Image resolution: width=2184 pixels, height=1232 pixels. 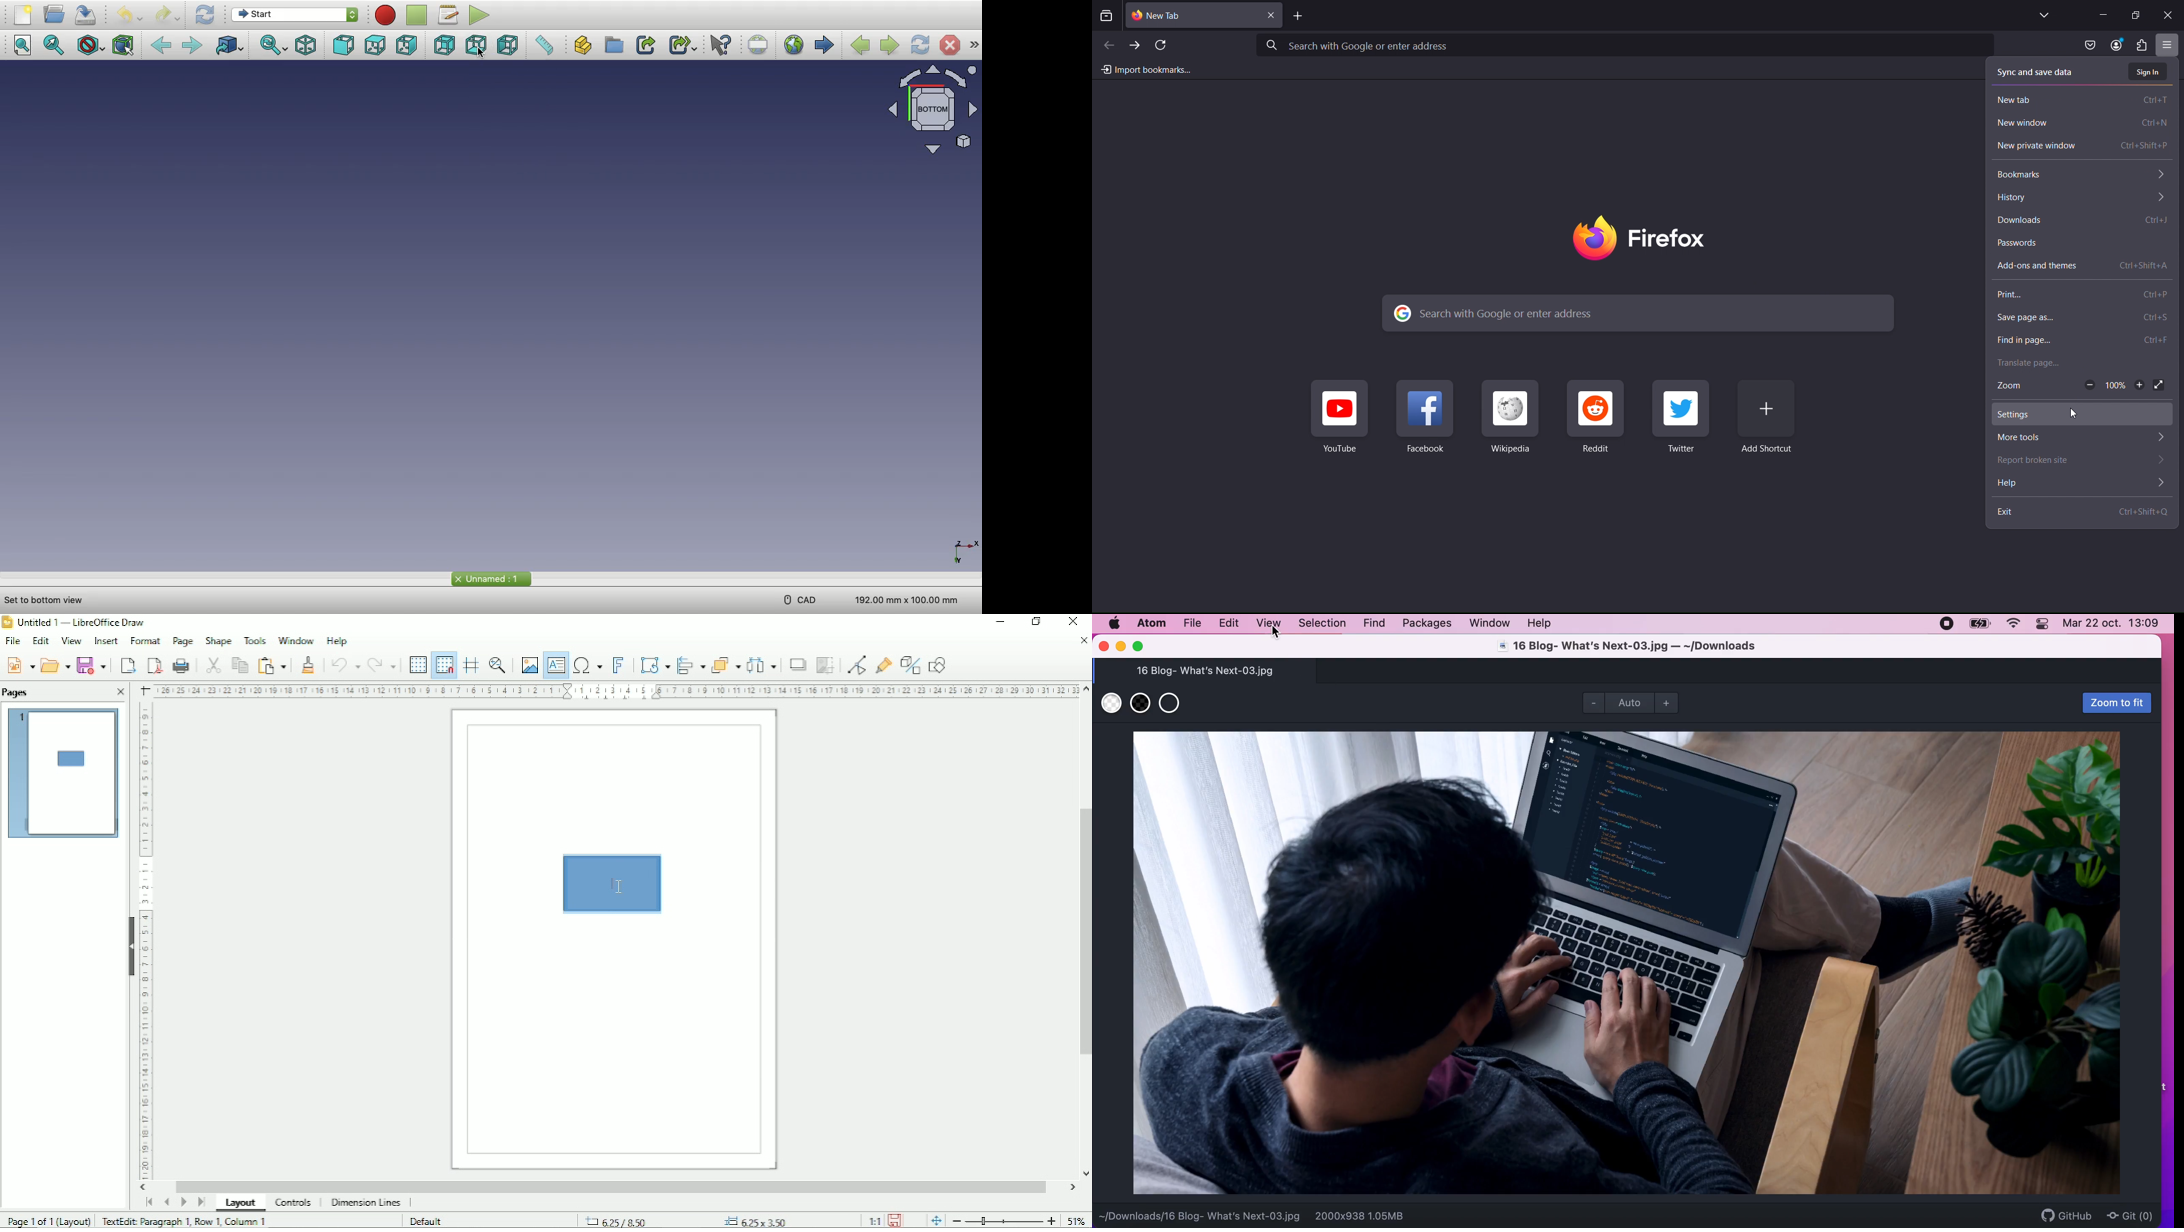 What do you see at coordinates (620, 665) in the screenshot?
I see `Insert fontwork text` at bounding box center [620, 665].